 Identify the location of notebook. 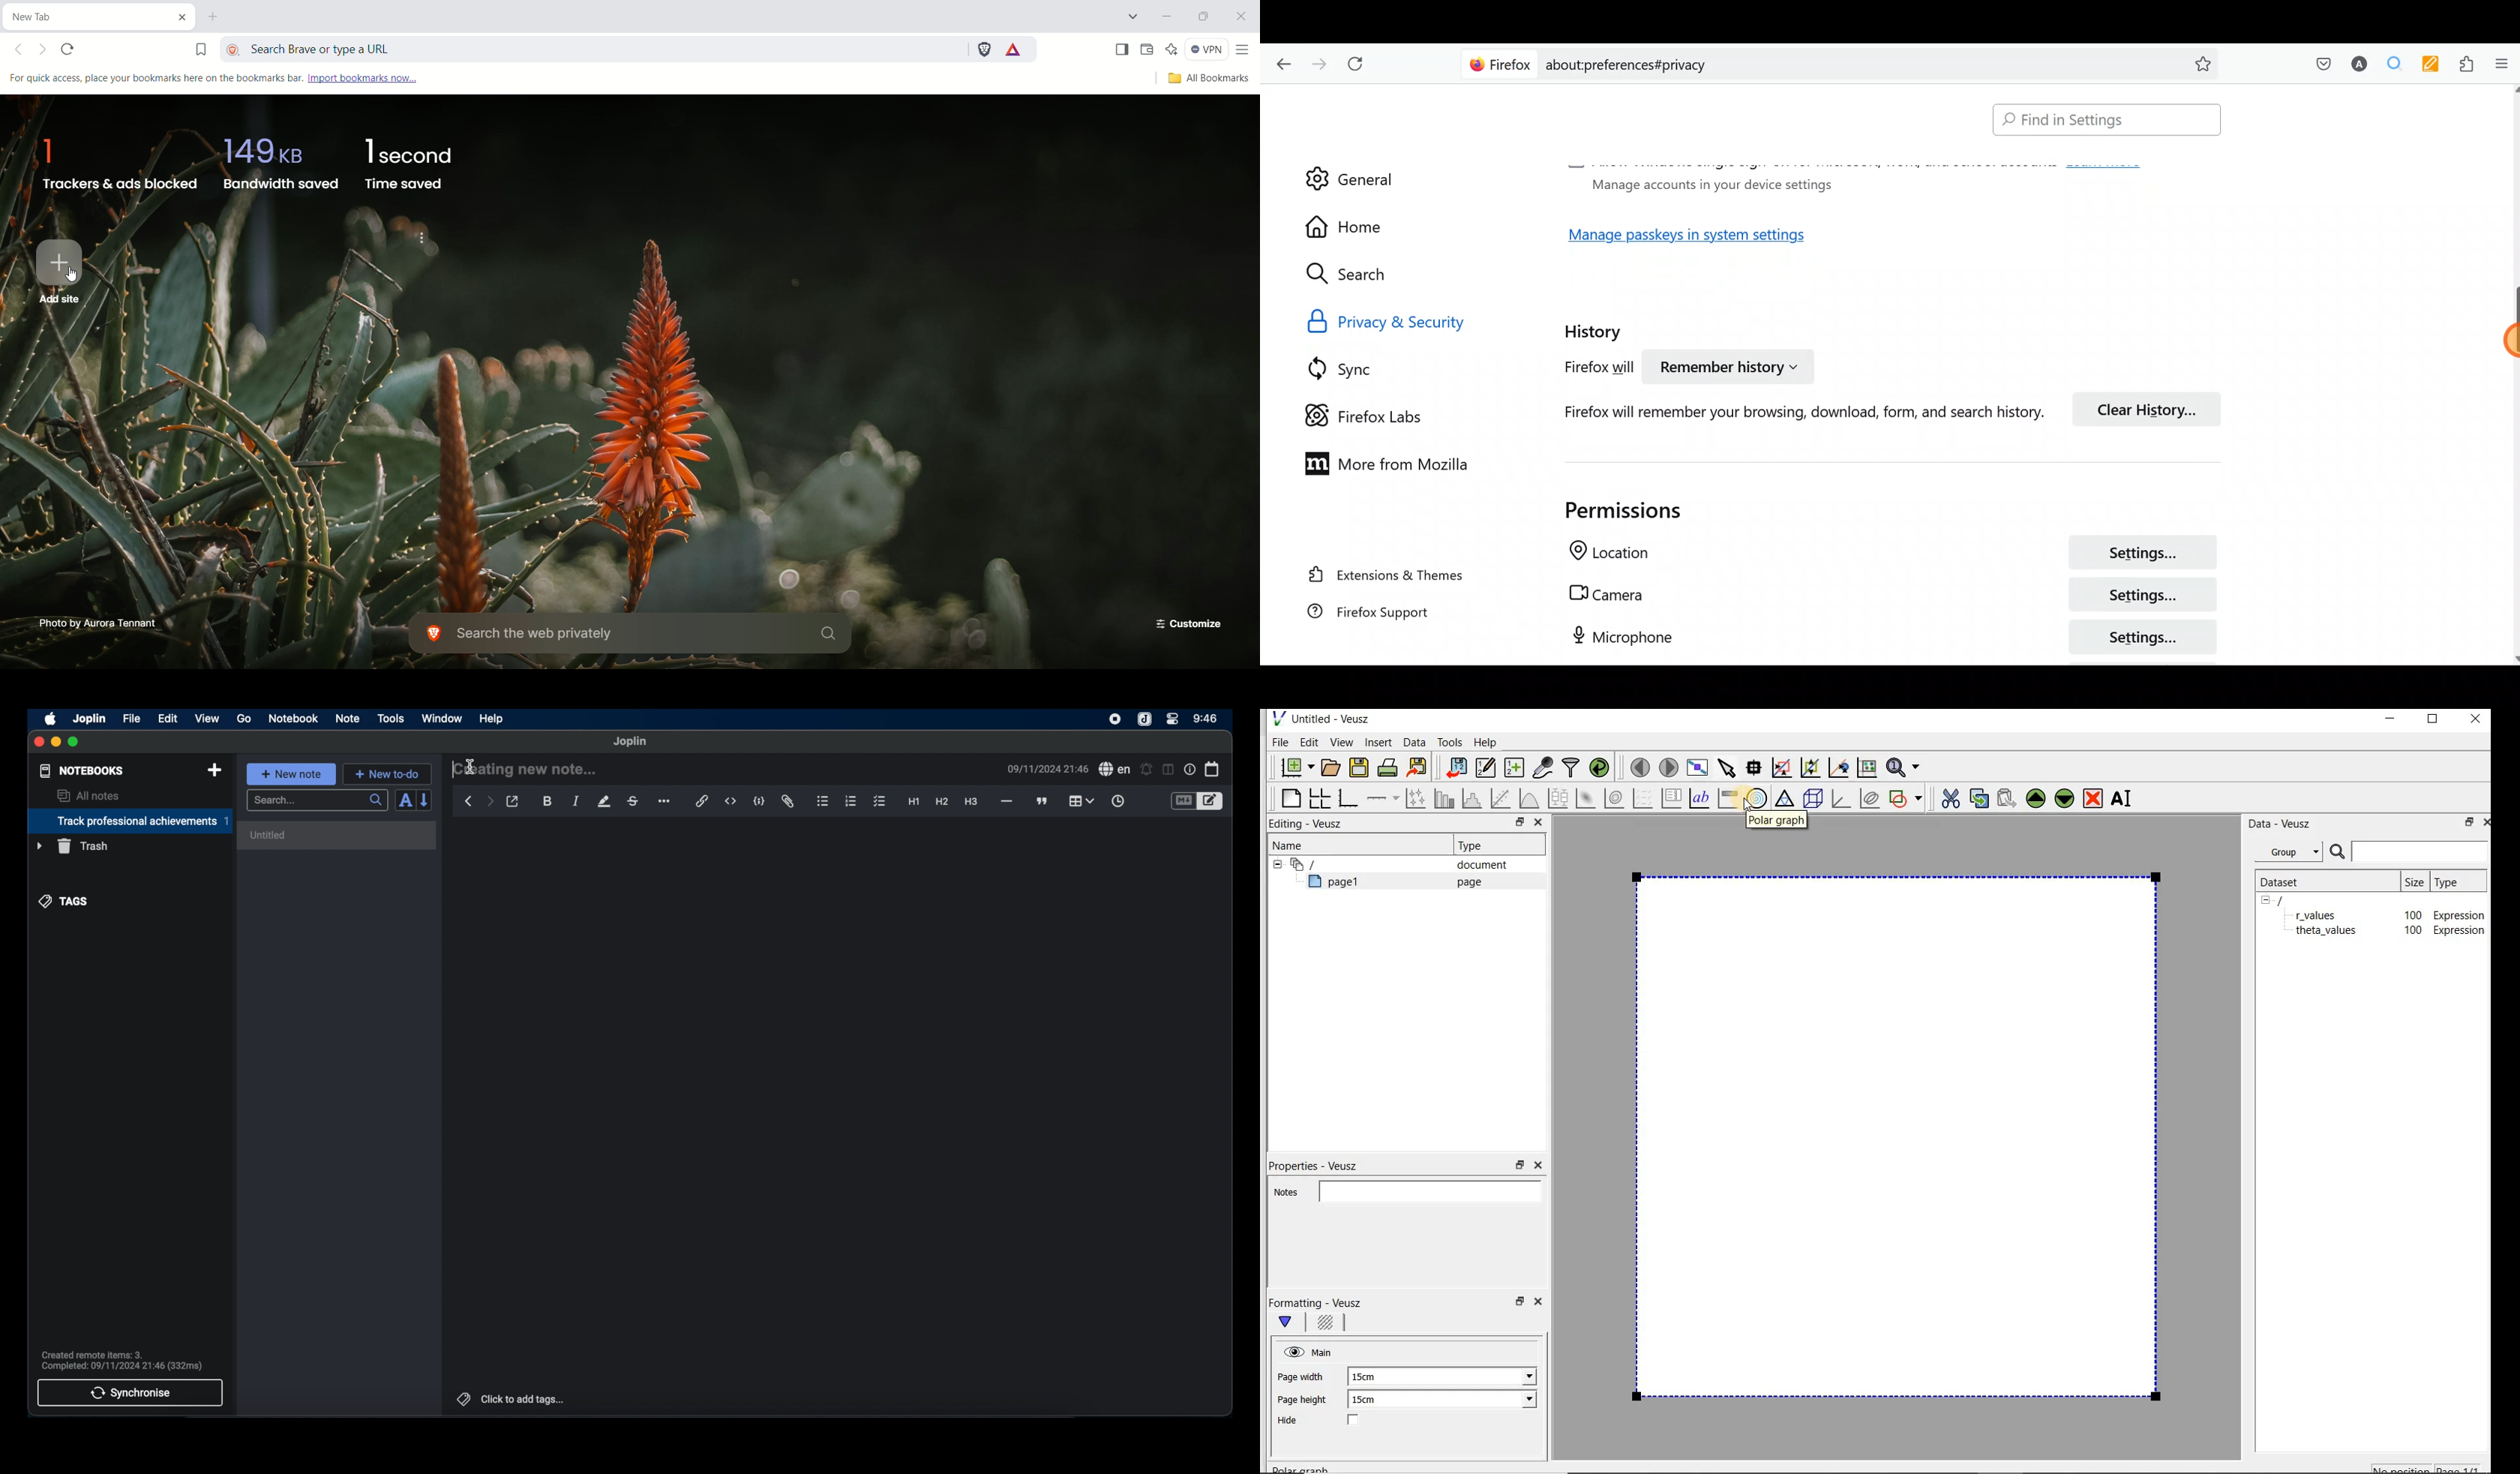
(293, 719).